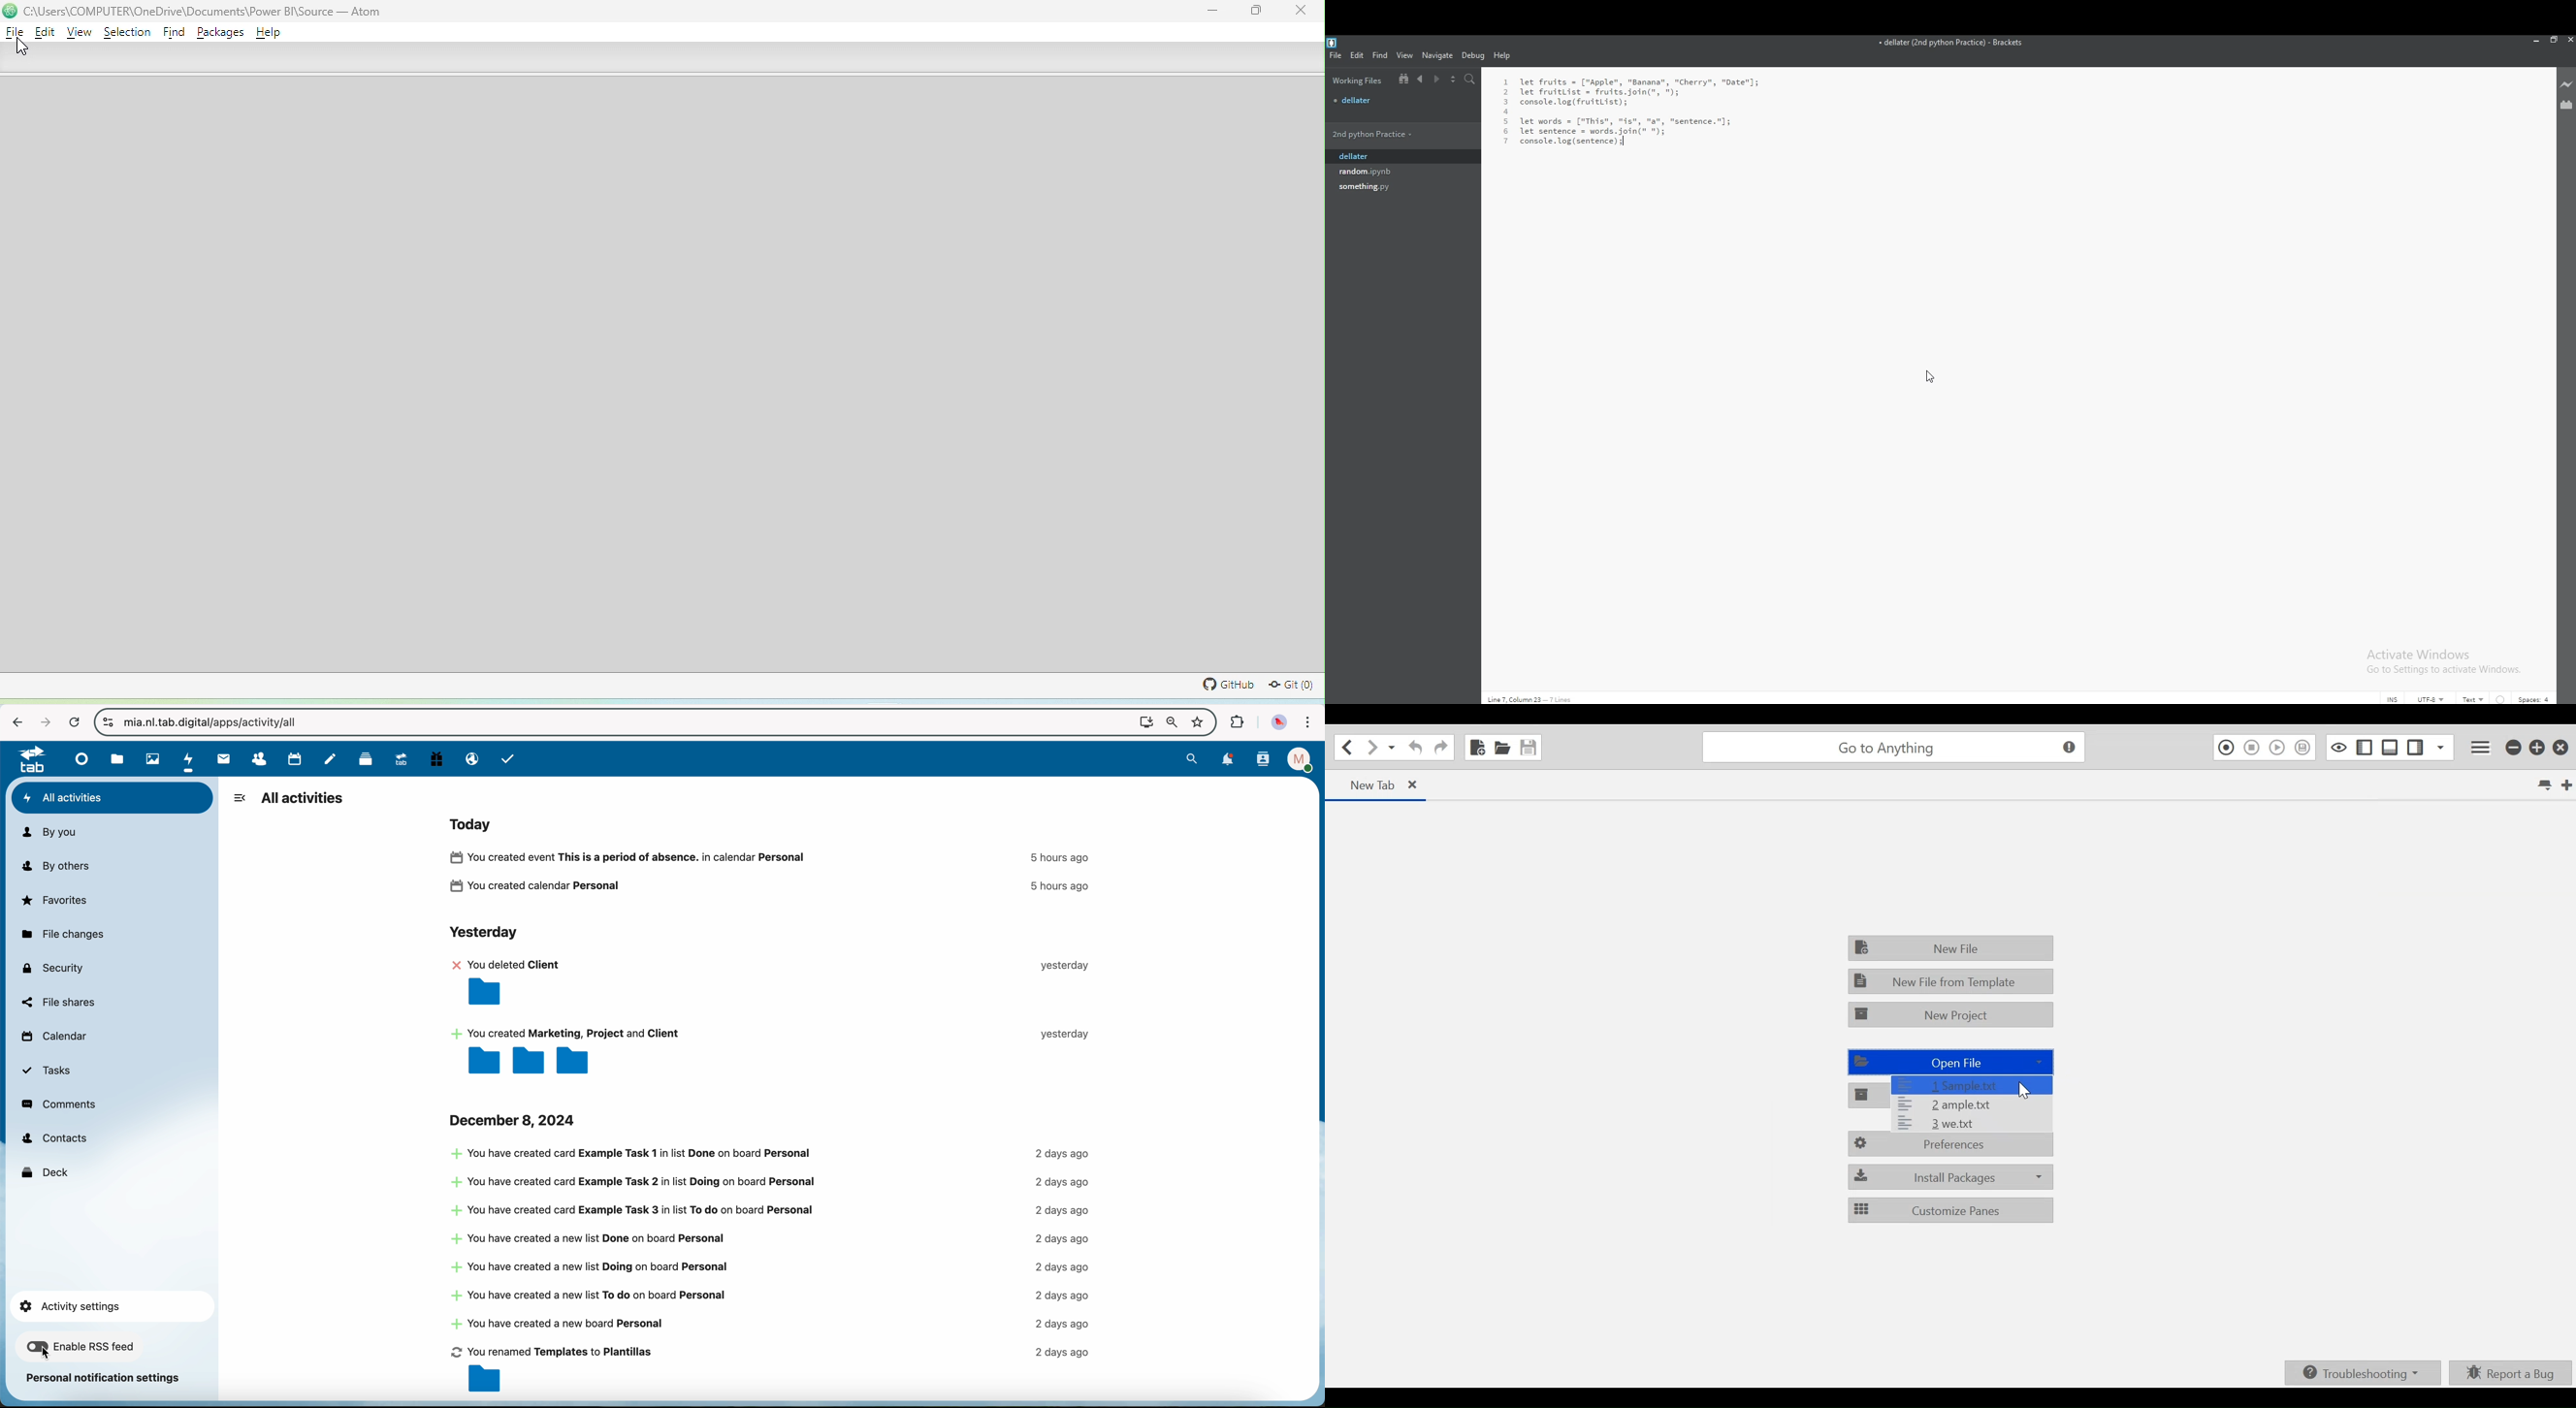 This screenshot has height=1428, width=2576. Describe the element at coordinates (2393, 699) in the screenshot. I see `cursor mode` at that location.